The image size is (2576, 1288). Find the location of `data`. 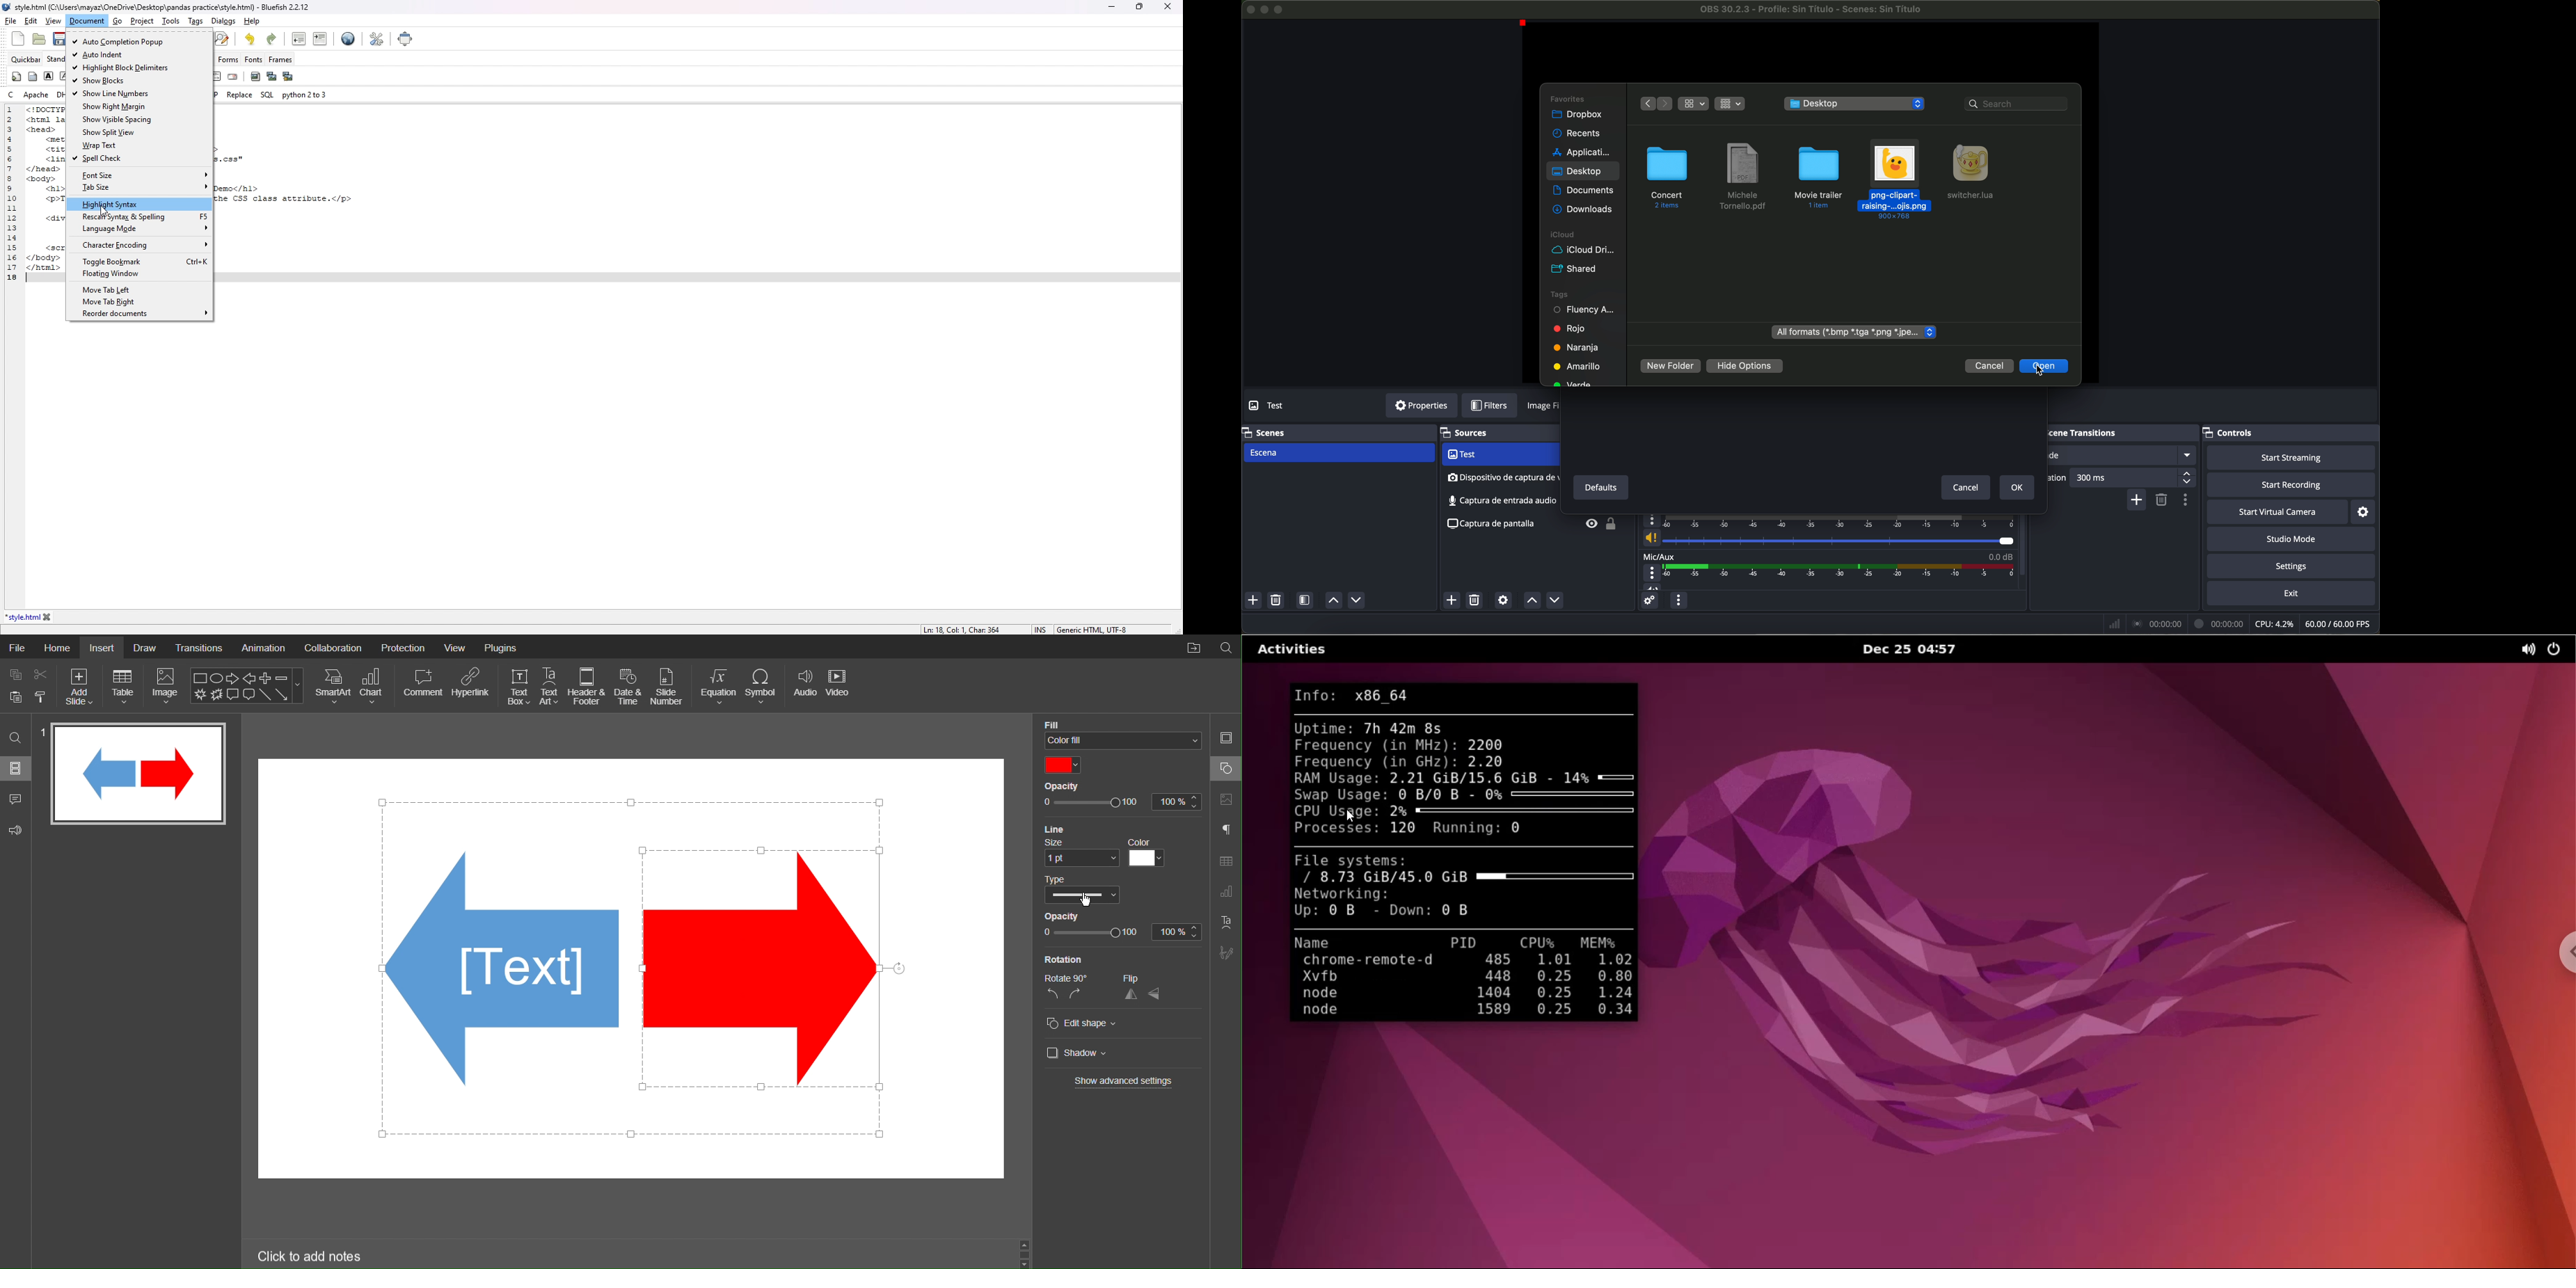

data is located at coordinates (2242, 624).